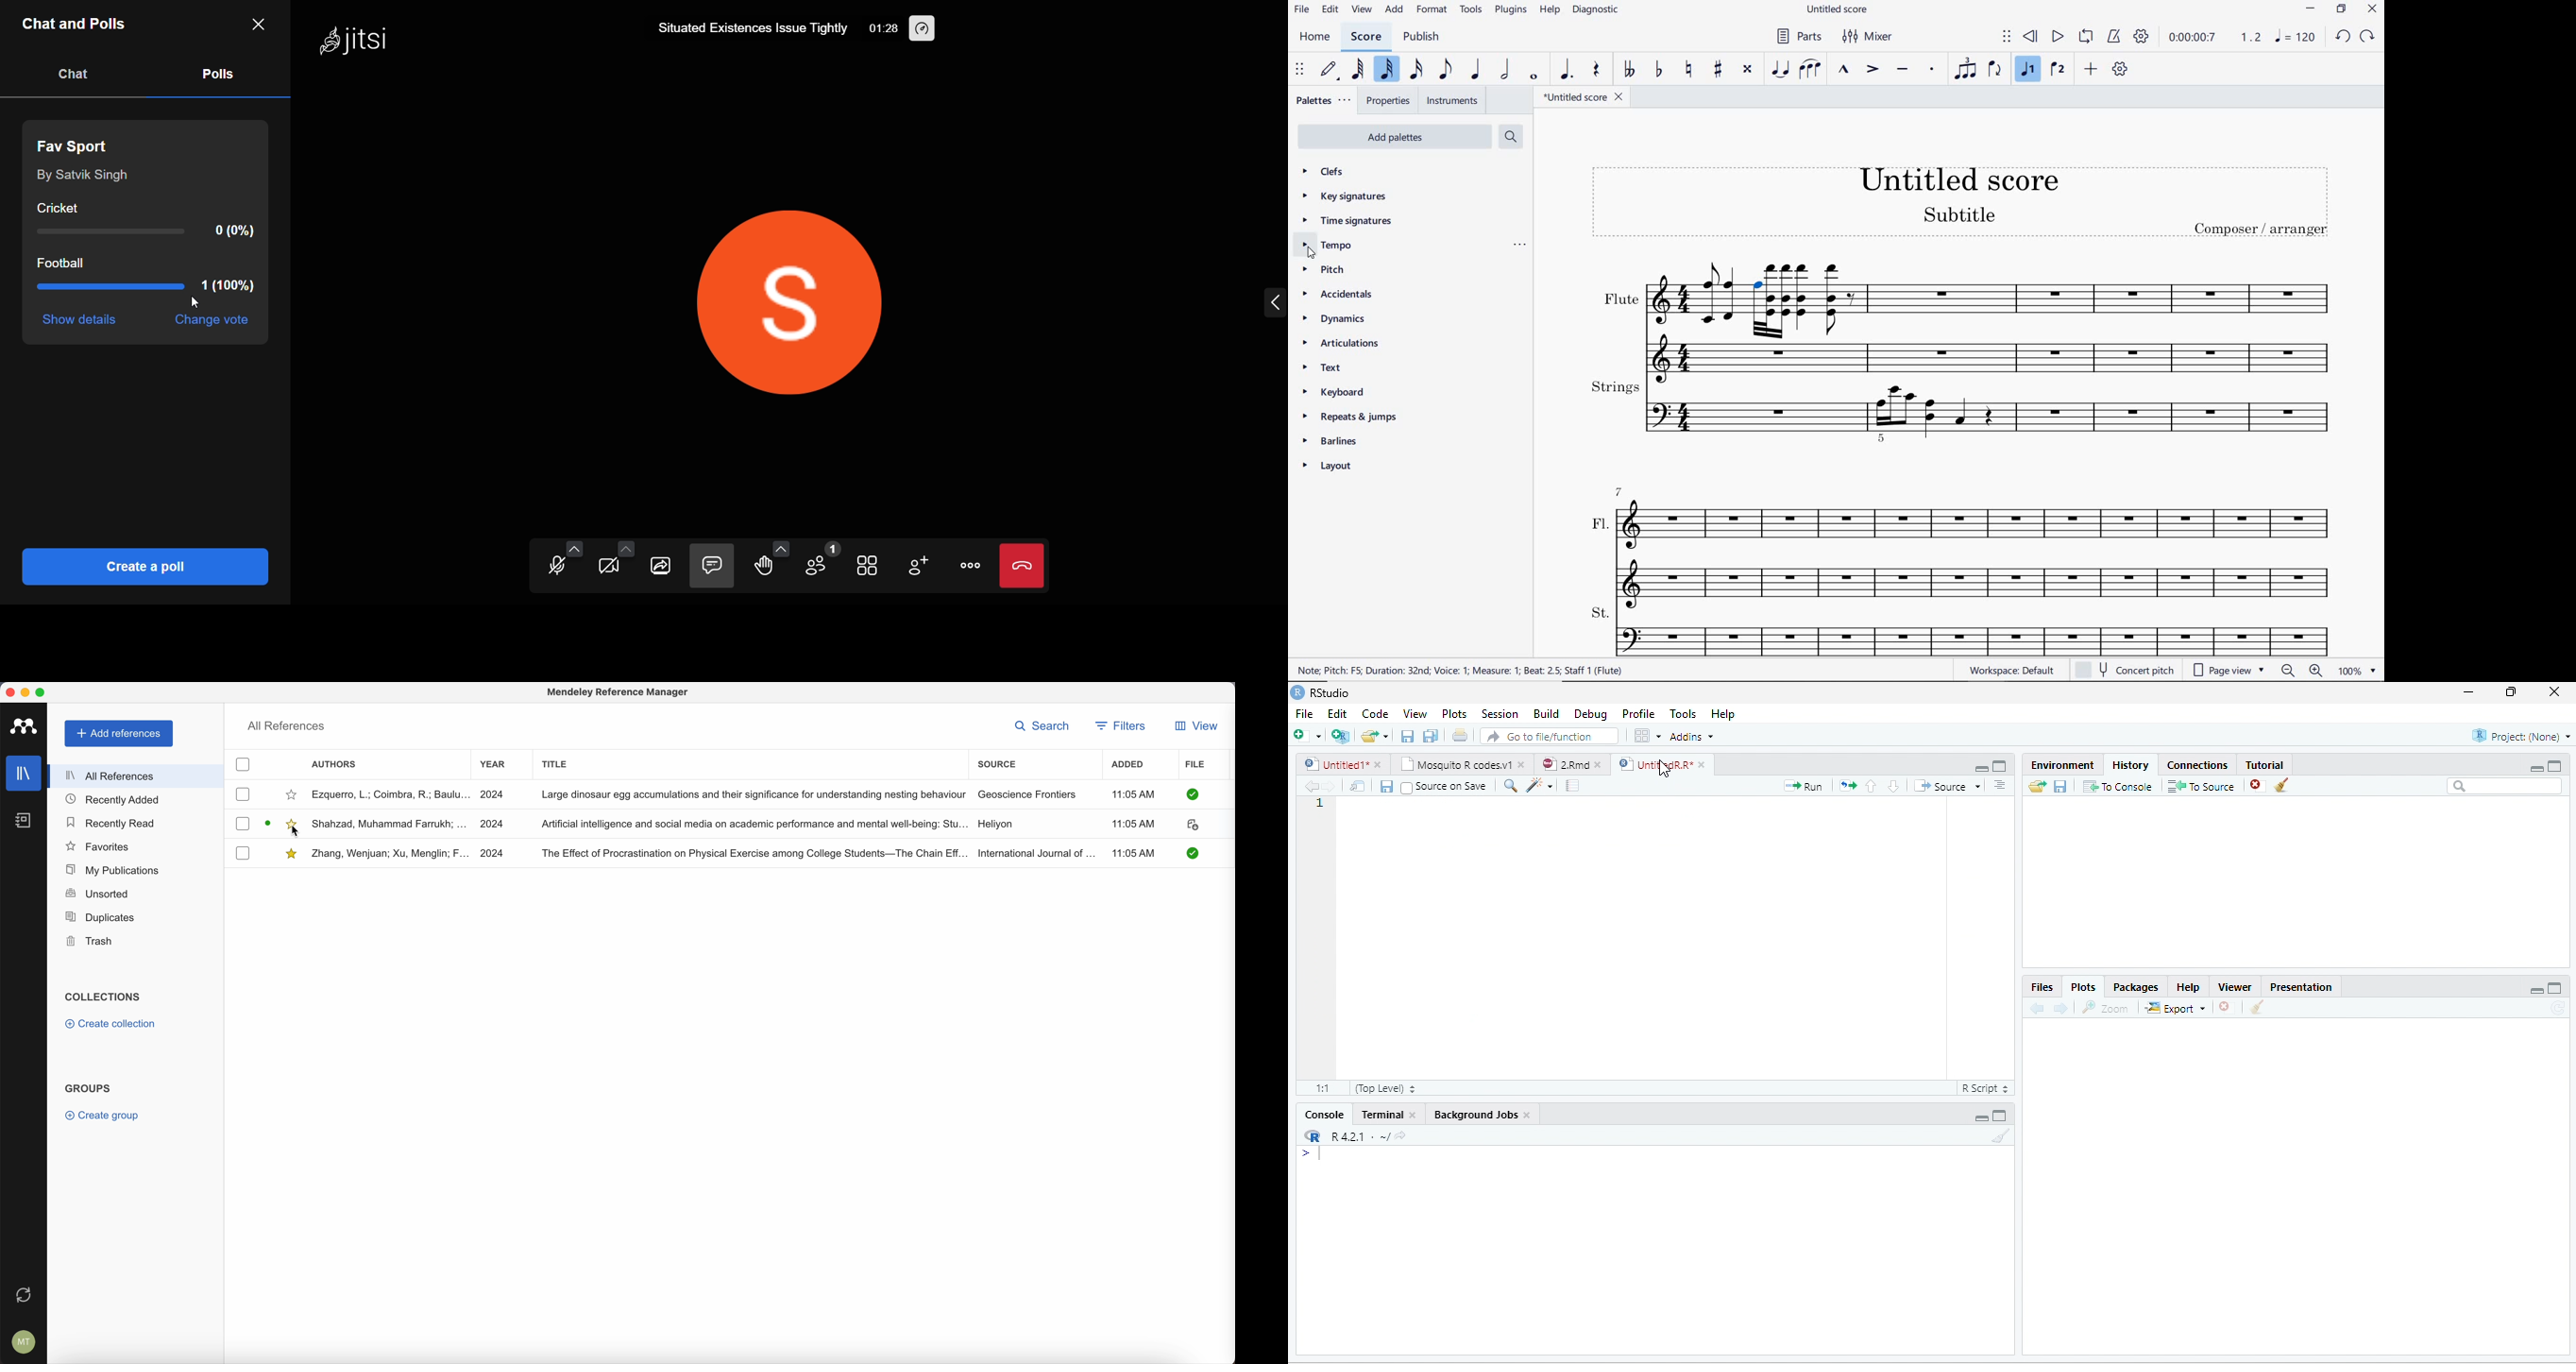 The image size is (2576, 1372). I want to click on Maximize, so click(2556, 987).